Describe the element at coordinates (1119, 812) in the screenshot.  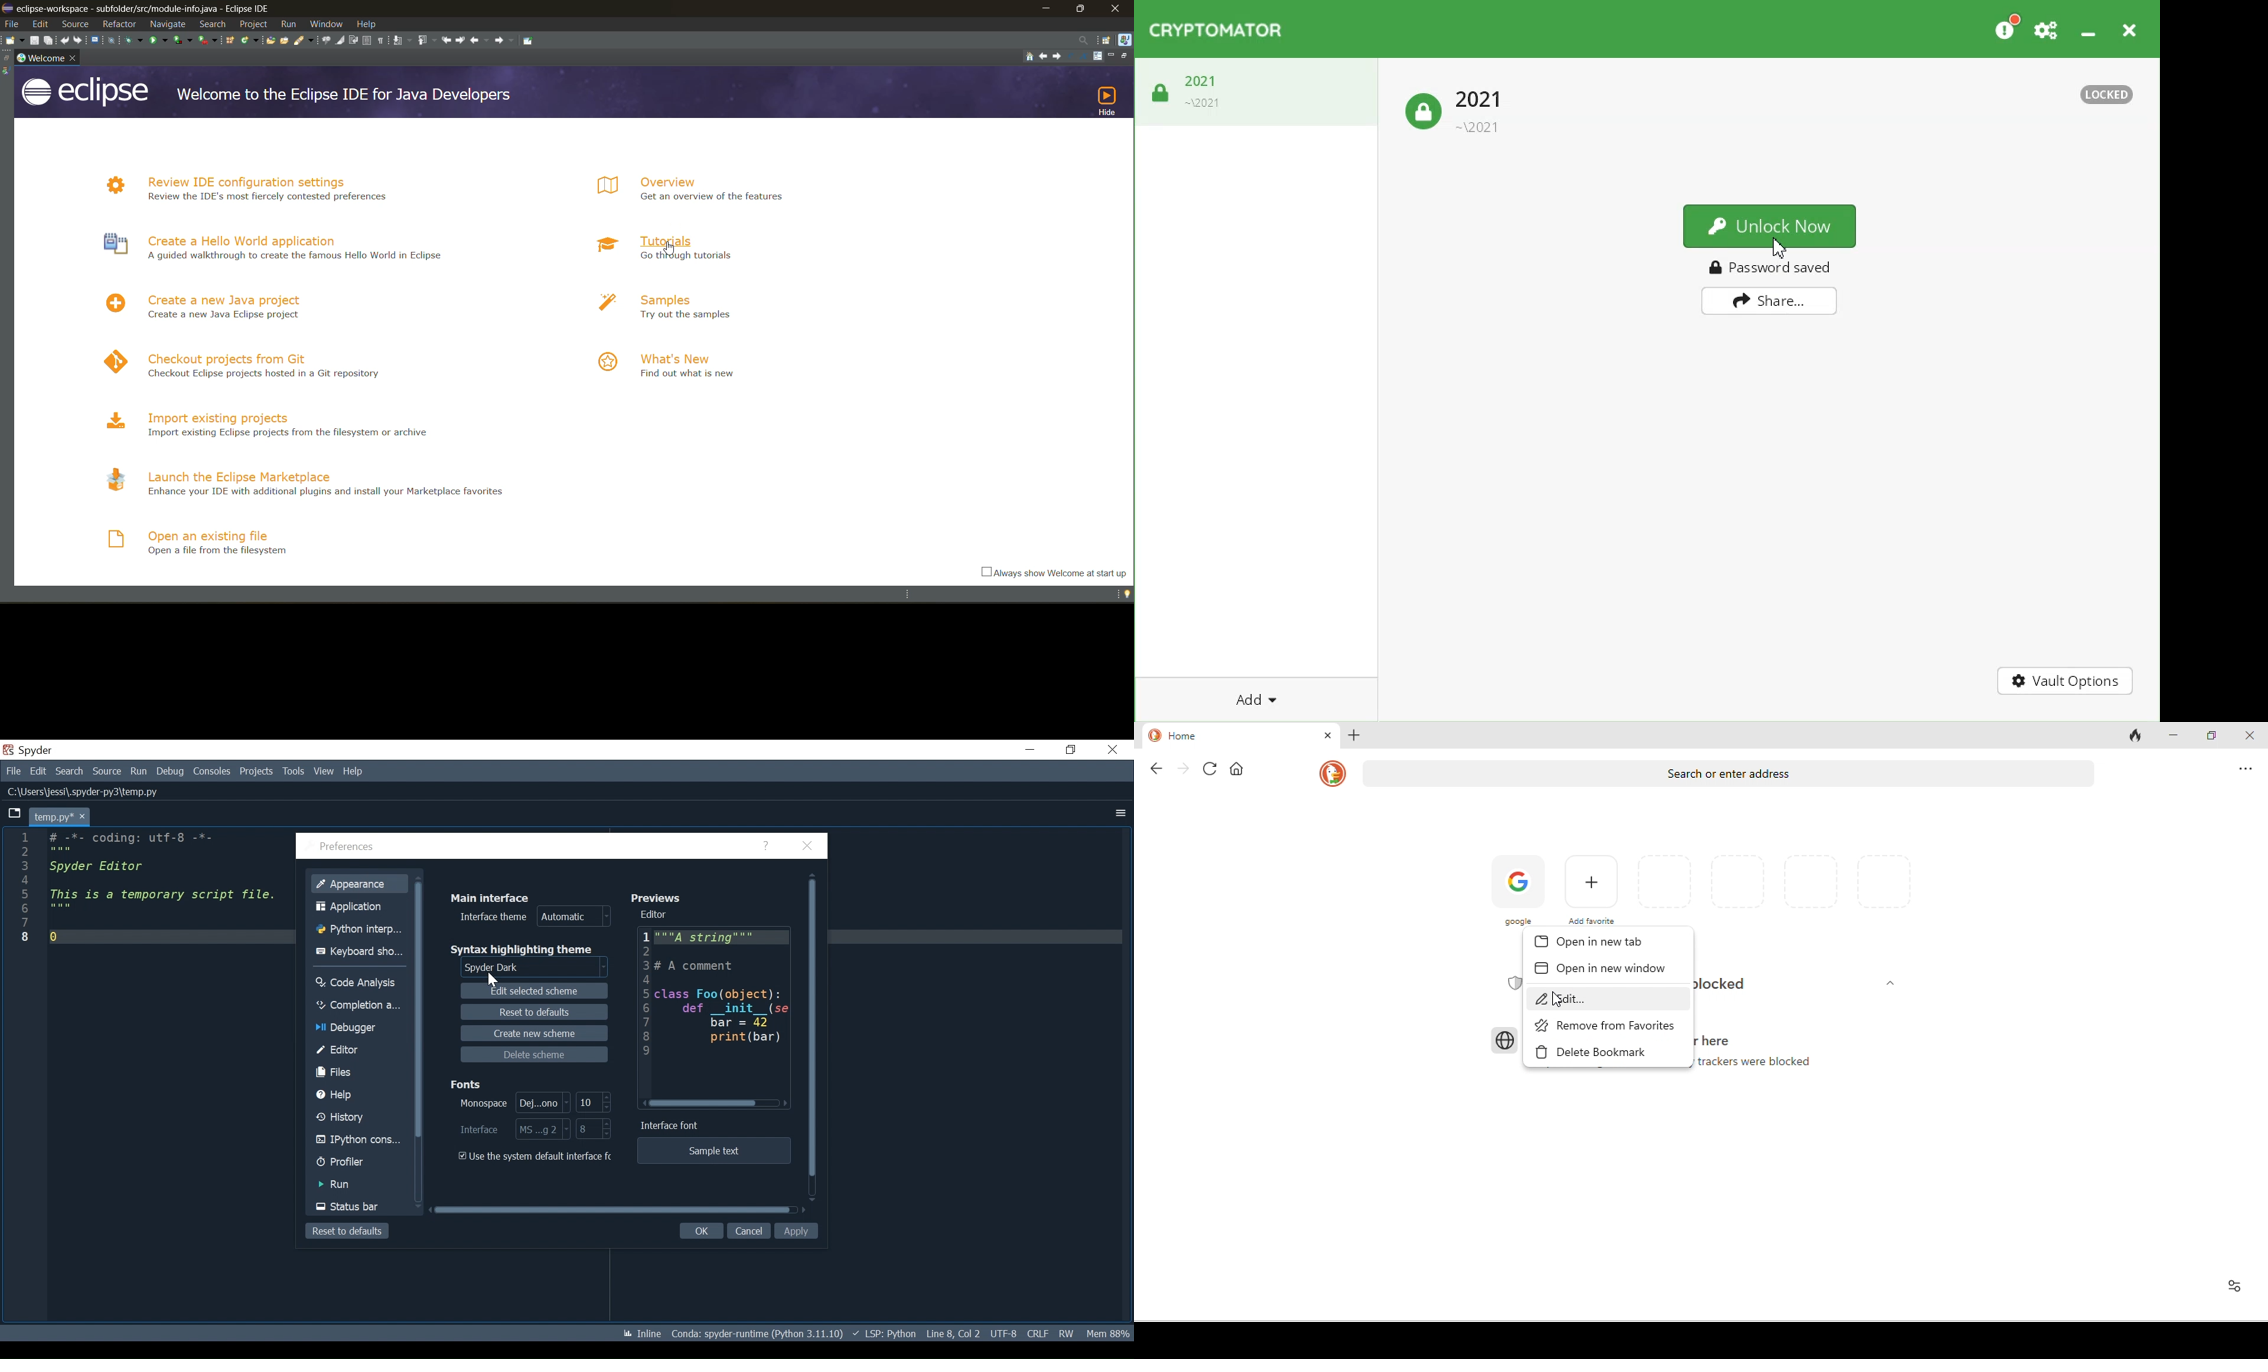
I see `More Options` at that location.